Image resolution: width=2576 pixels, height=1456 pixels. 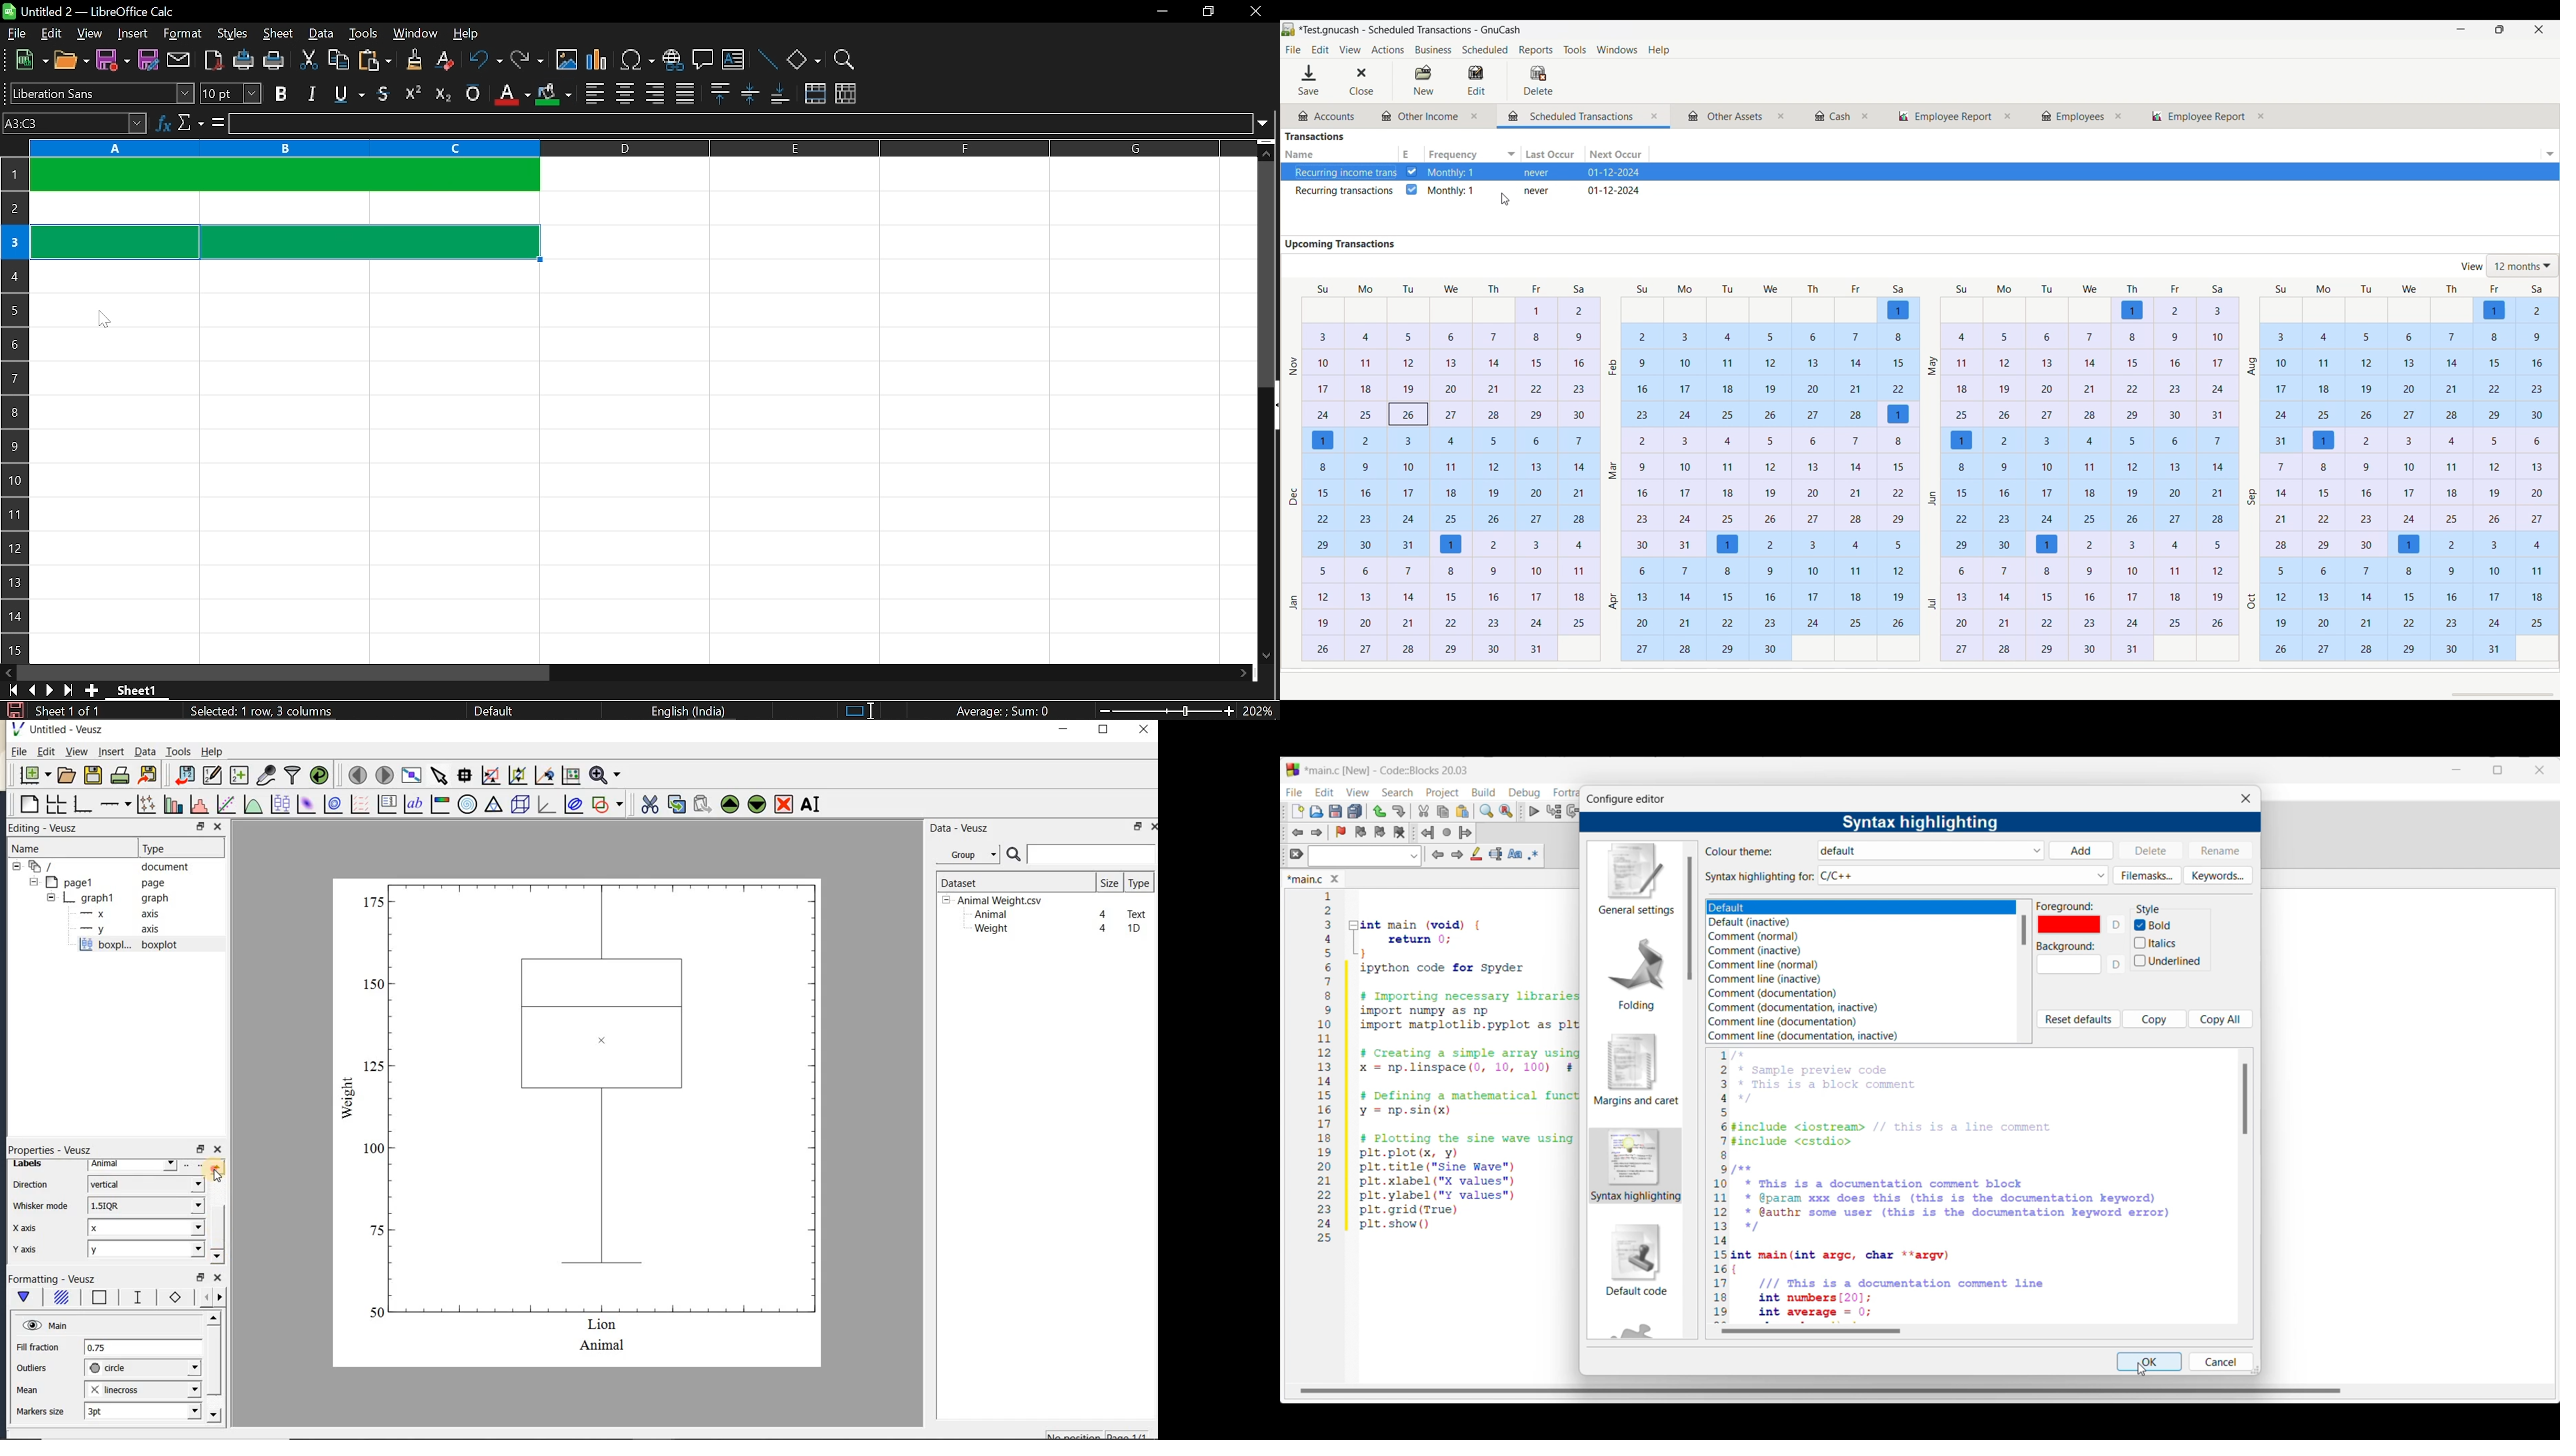 I want to click on Current code, so click(x=1450, y=1067).